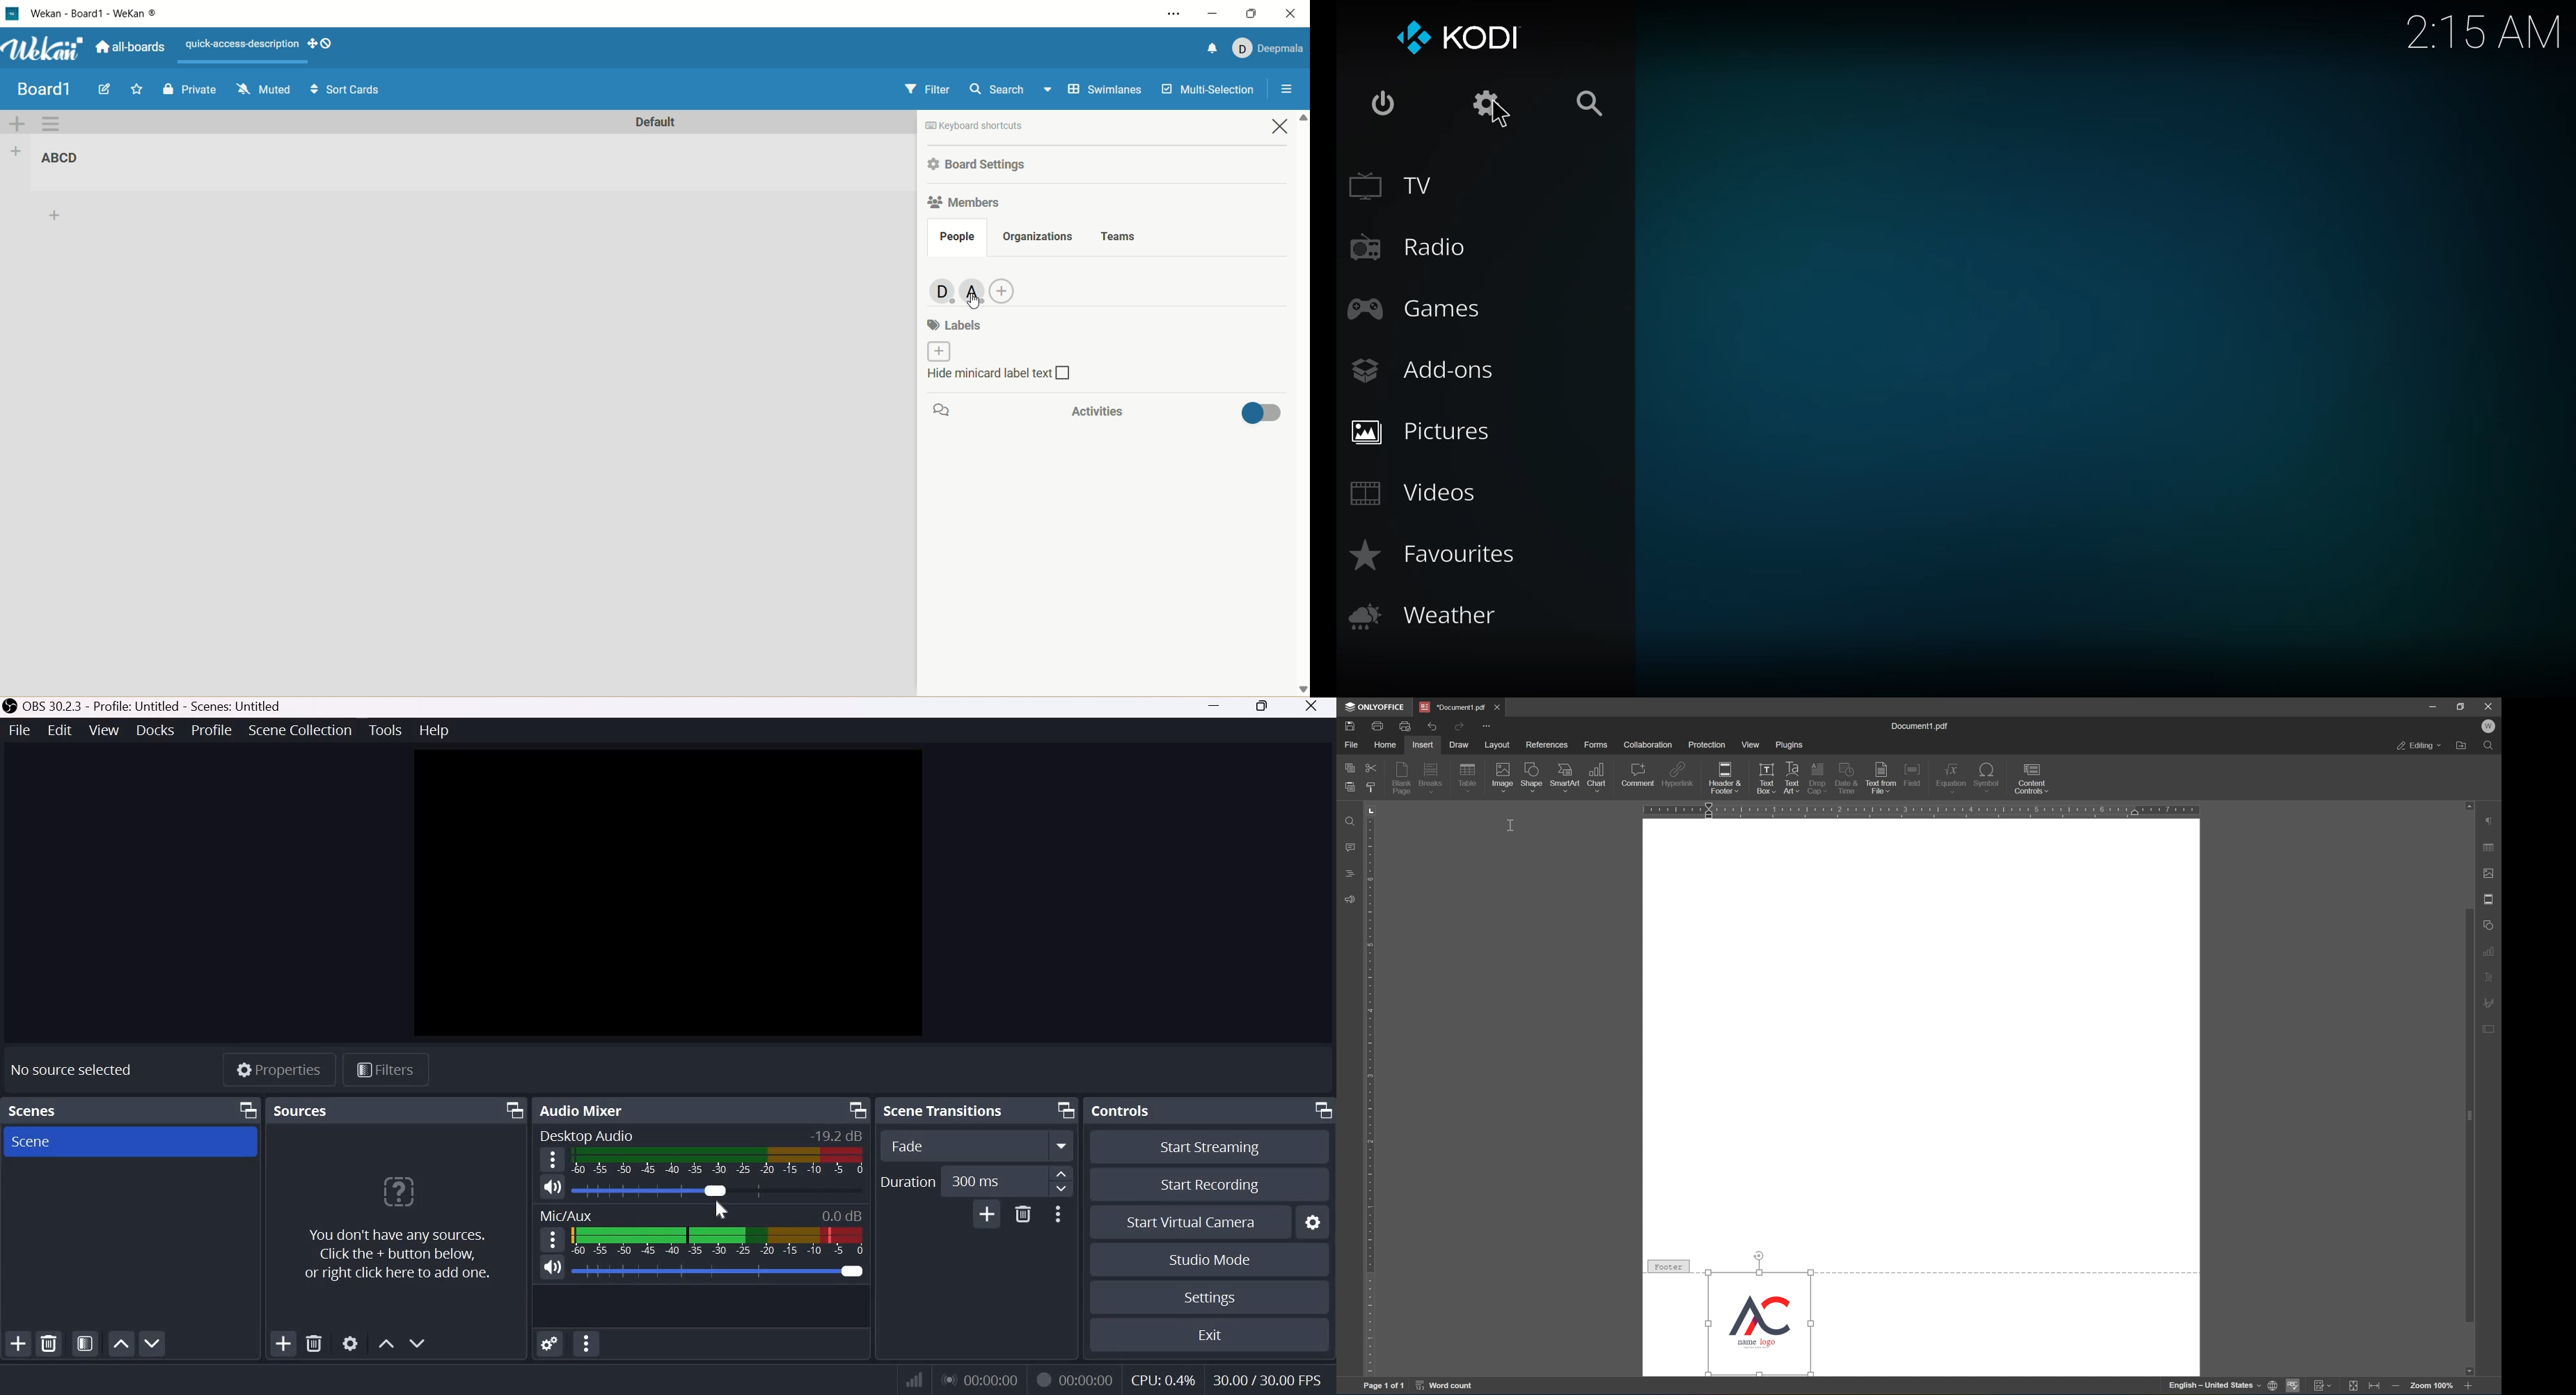 The image size is (2576, 1400). I want to click on settings, so click(1488, 103).